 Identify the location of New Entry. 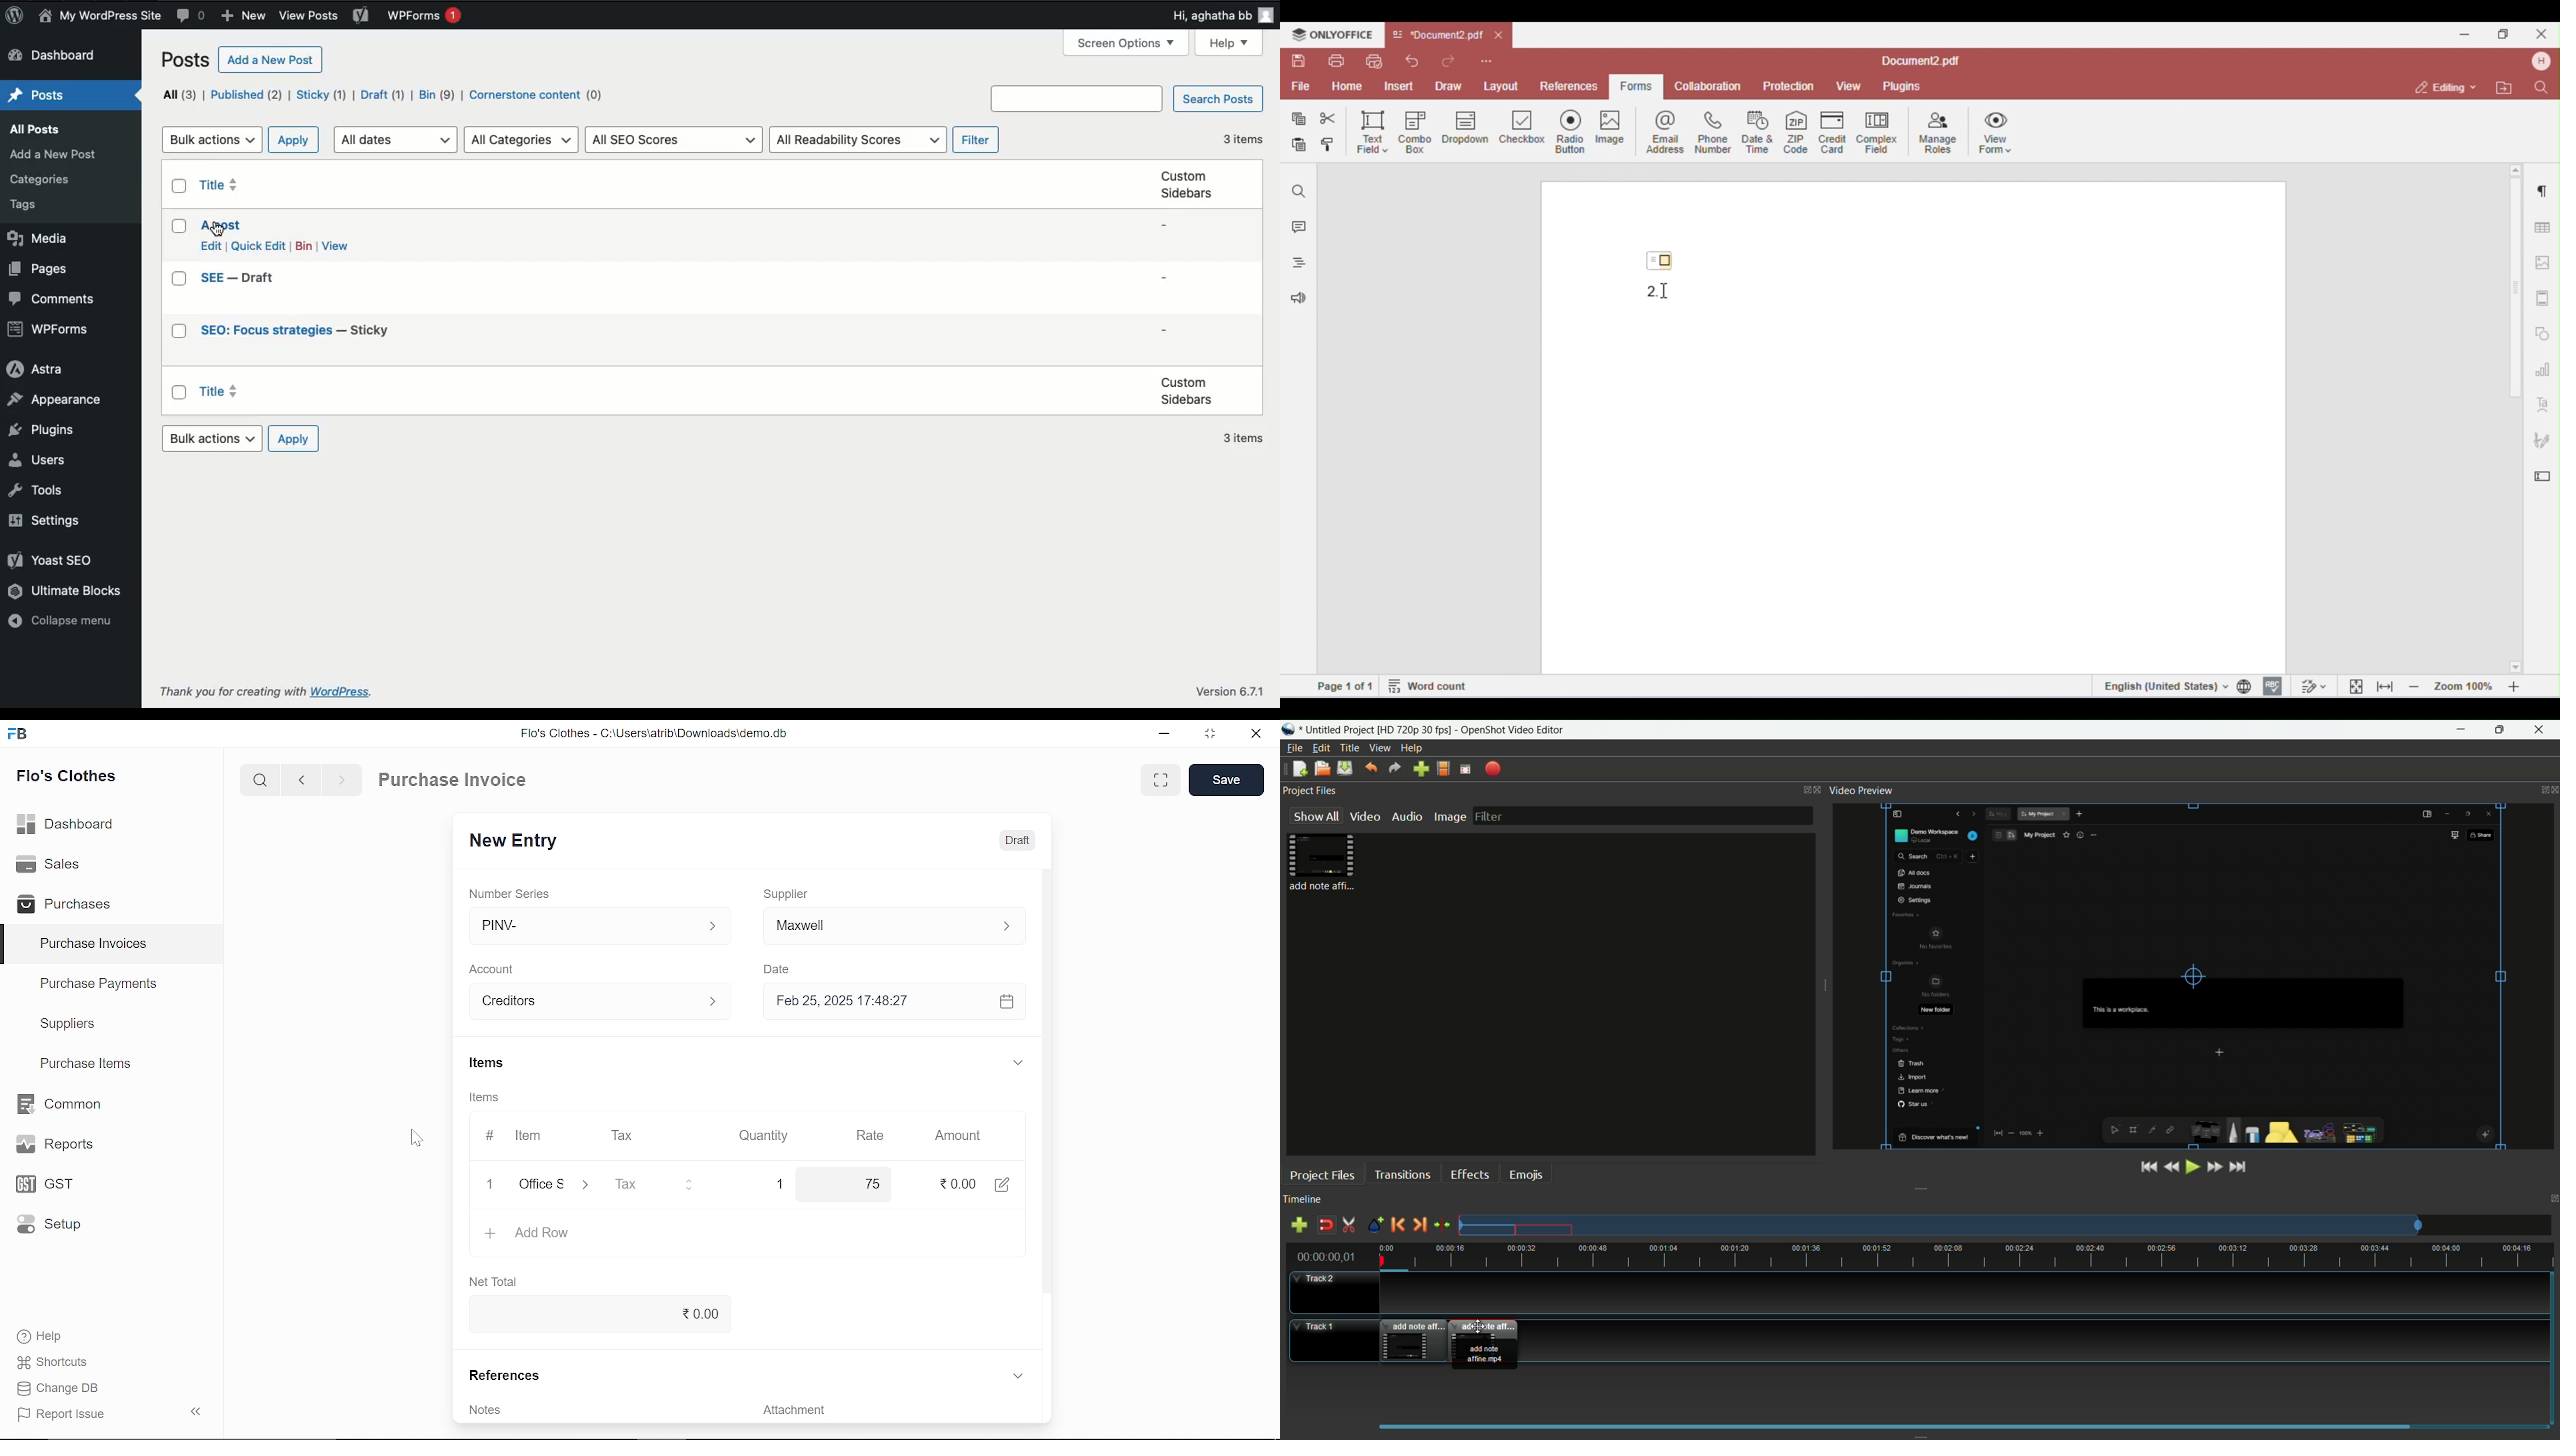
(518, 839).